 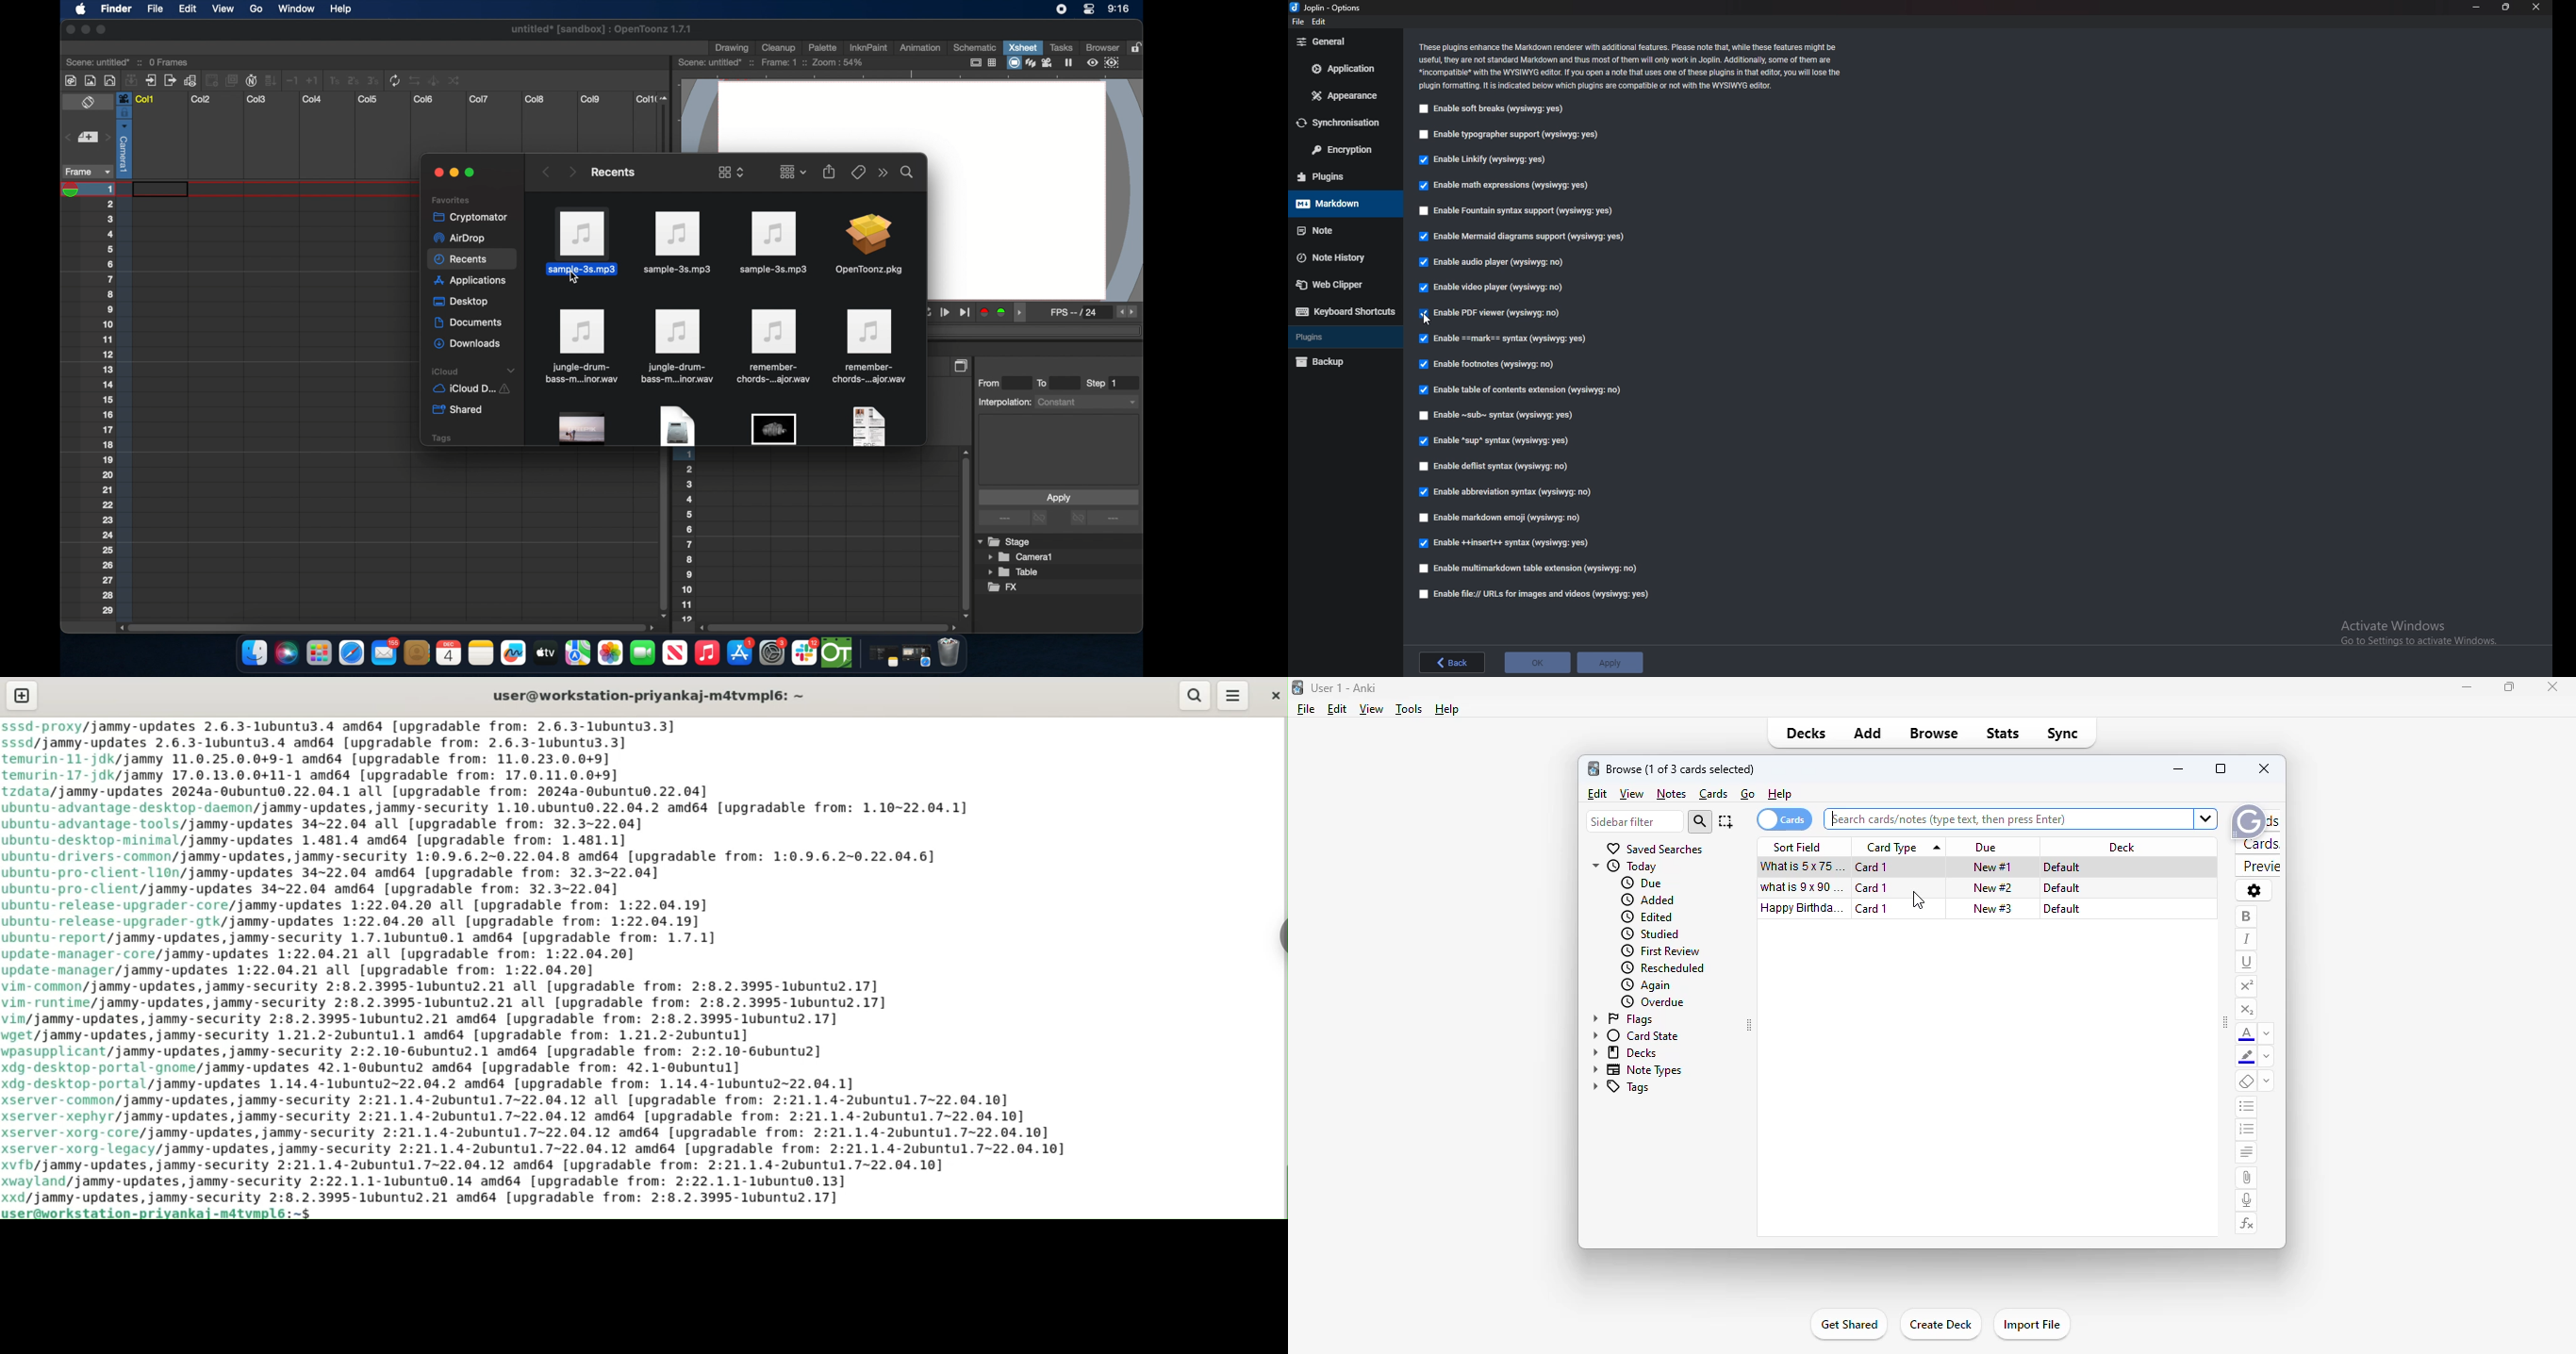 I want to click on tags, so click(x=858, y=171).